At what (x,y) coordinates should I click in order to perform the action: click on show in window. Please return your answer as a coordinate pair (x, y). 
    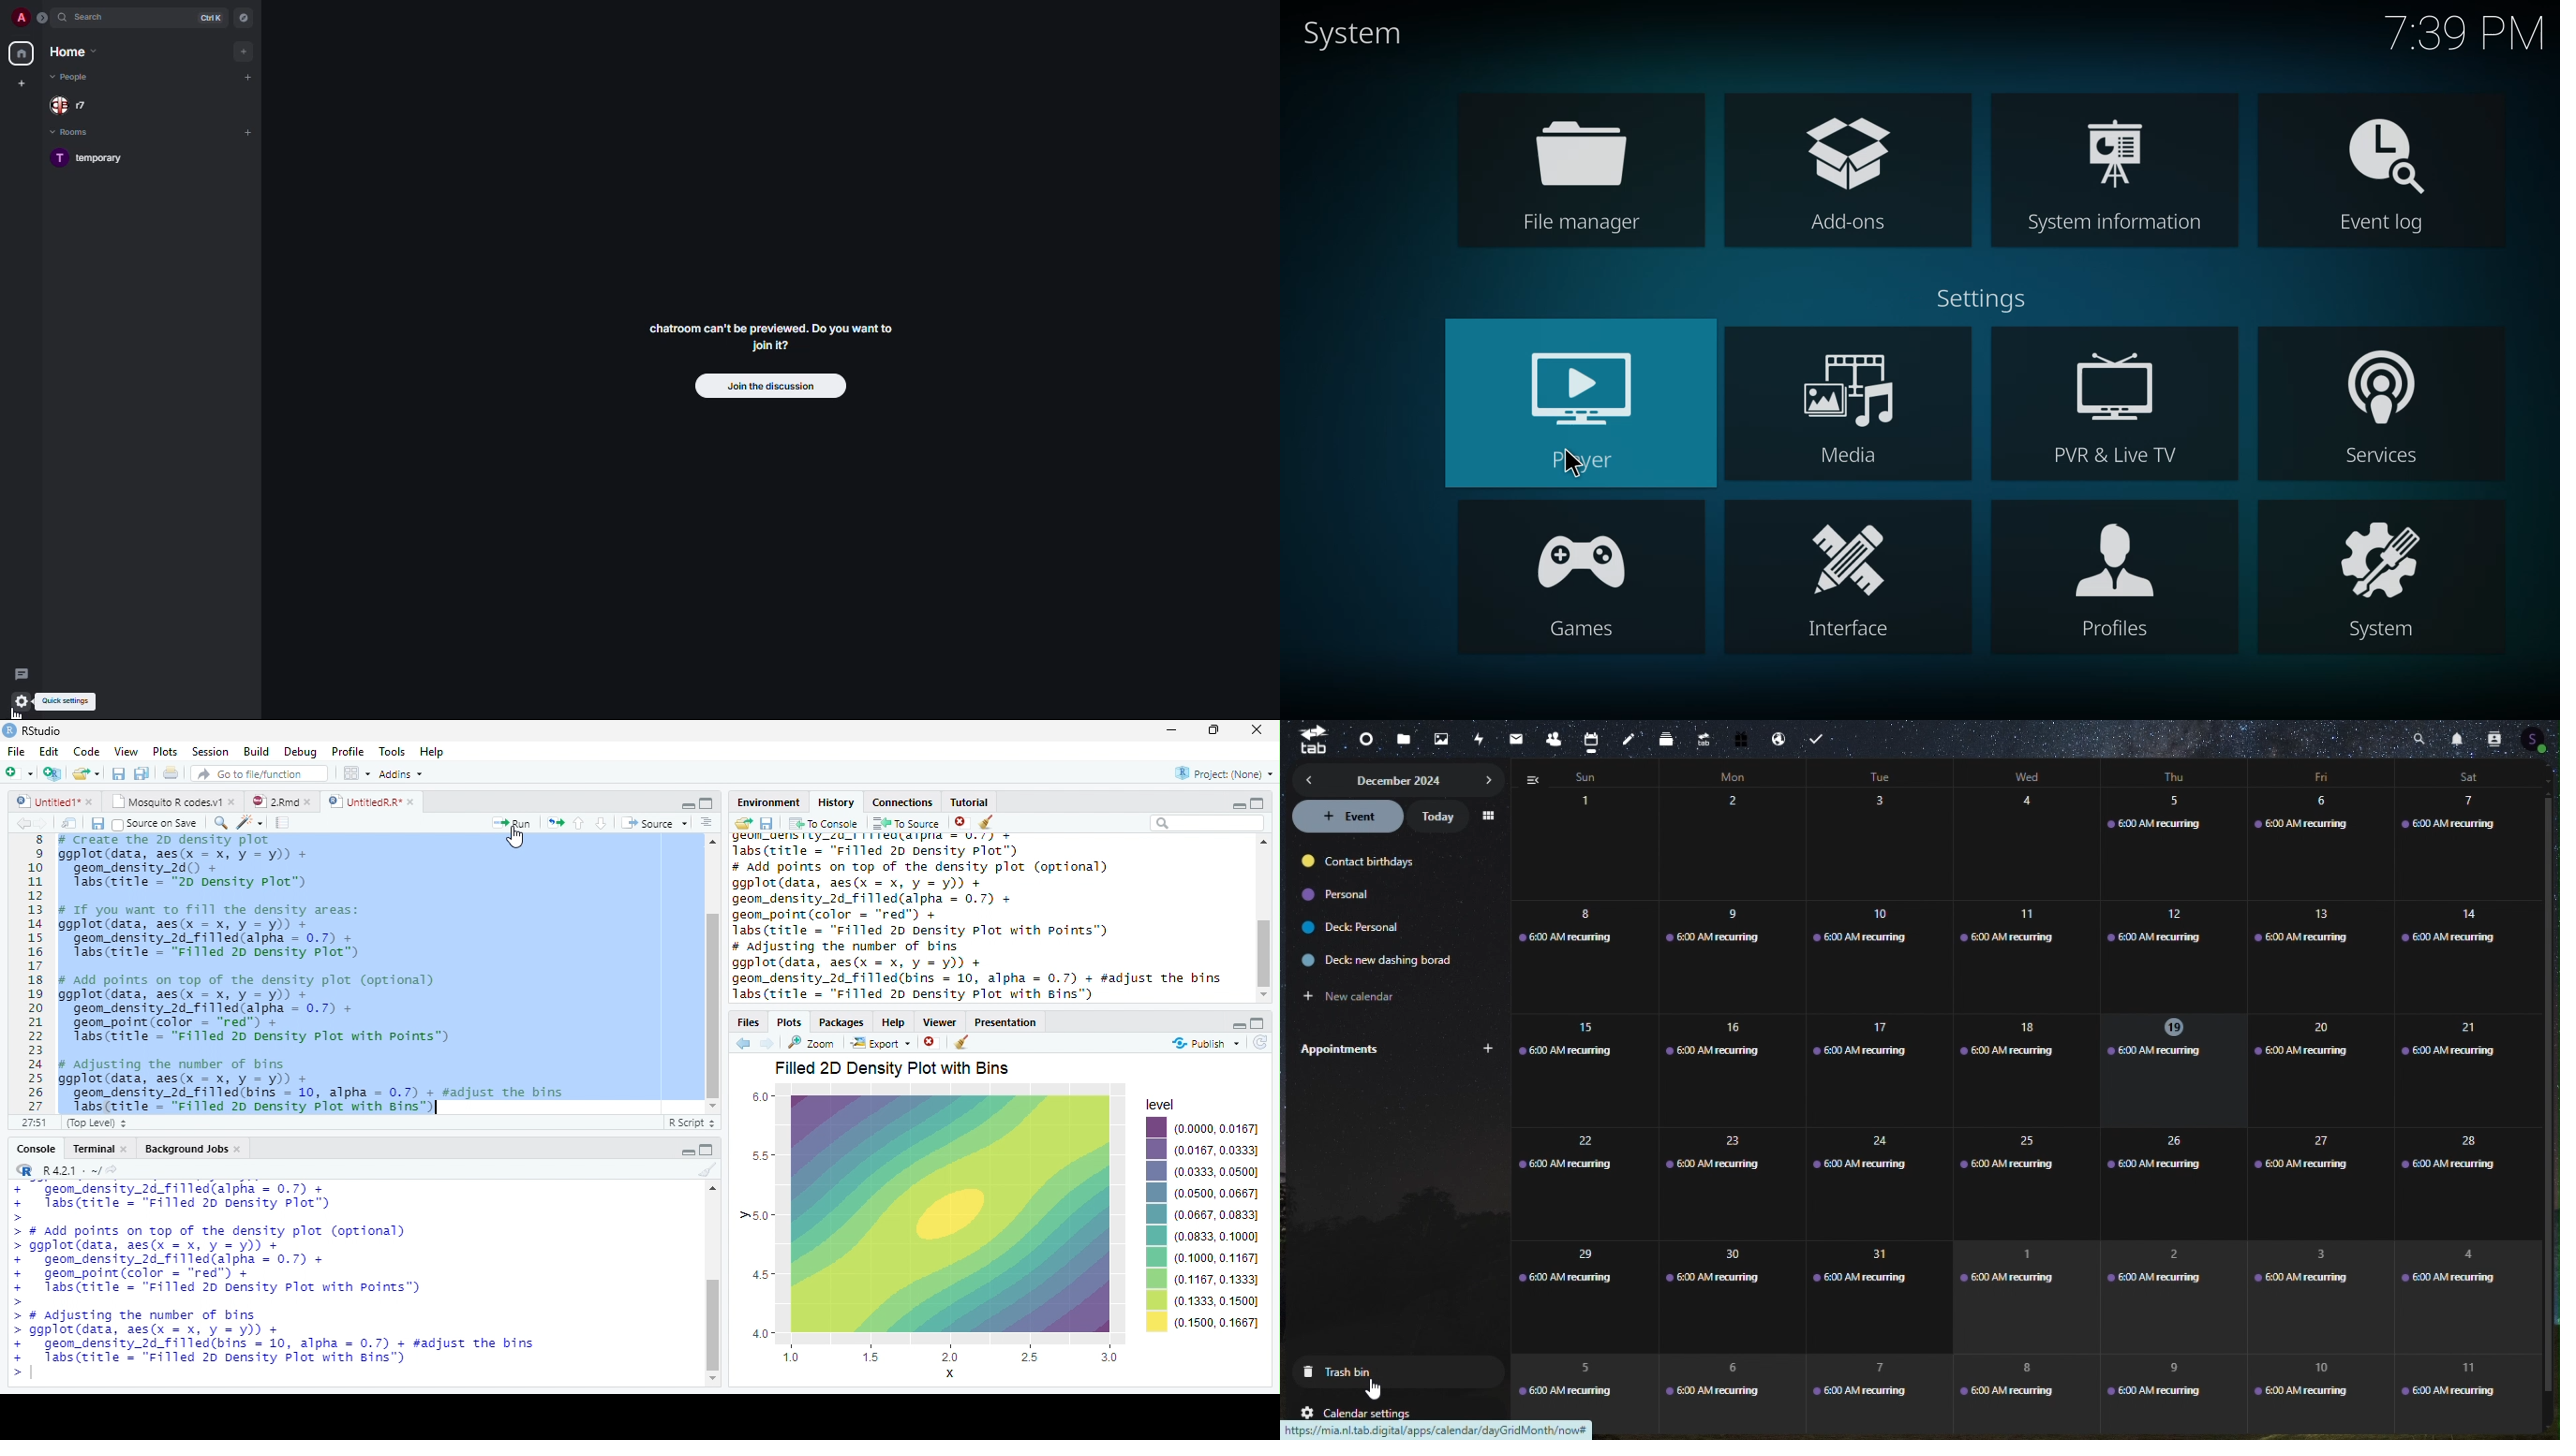
    Looking at the image, I should click on (70, 824).